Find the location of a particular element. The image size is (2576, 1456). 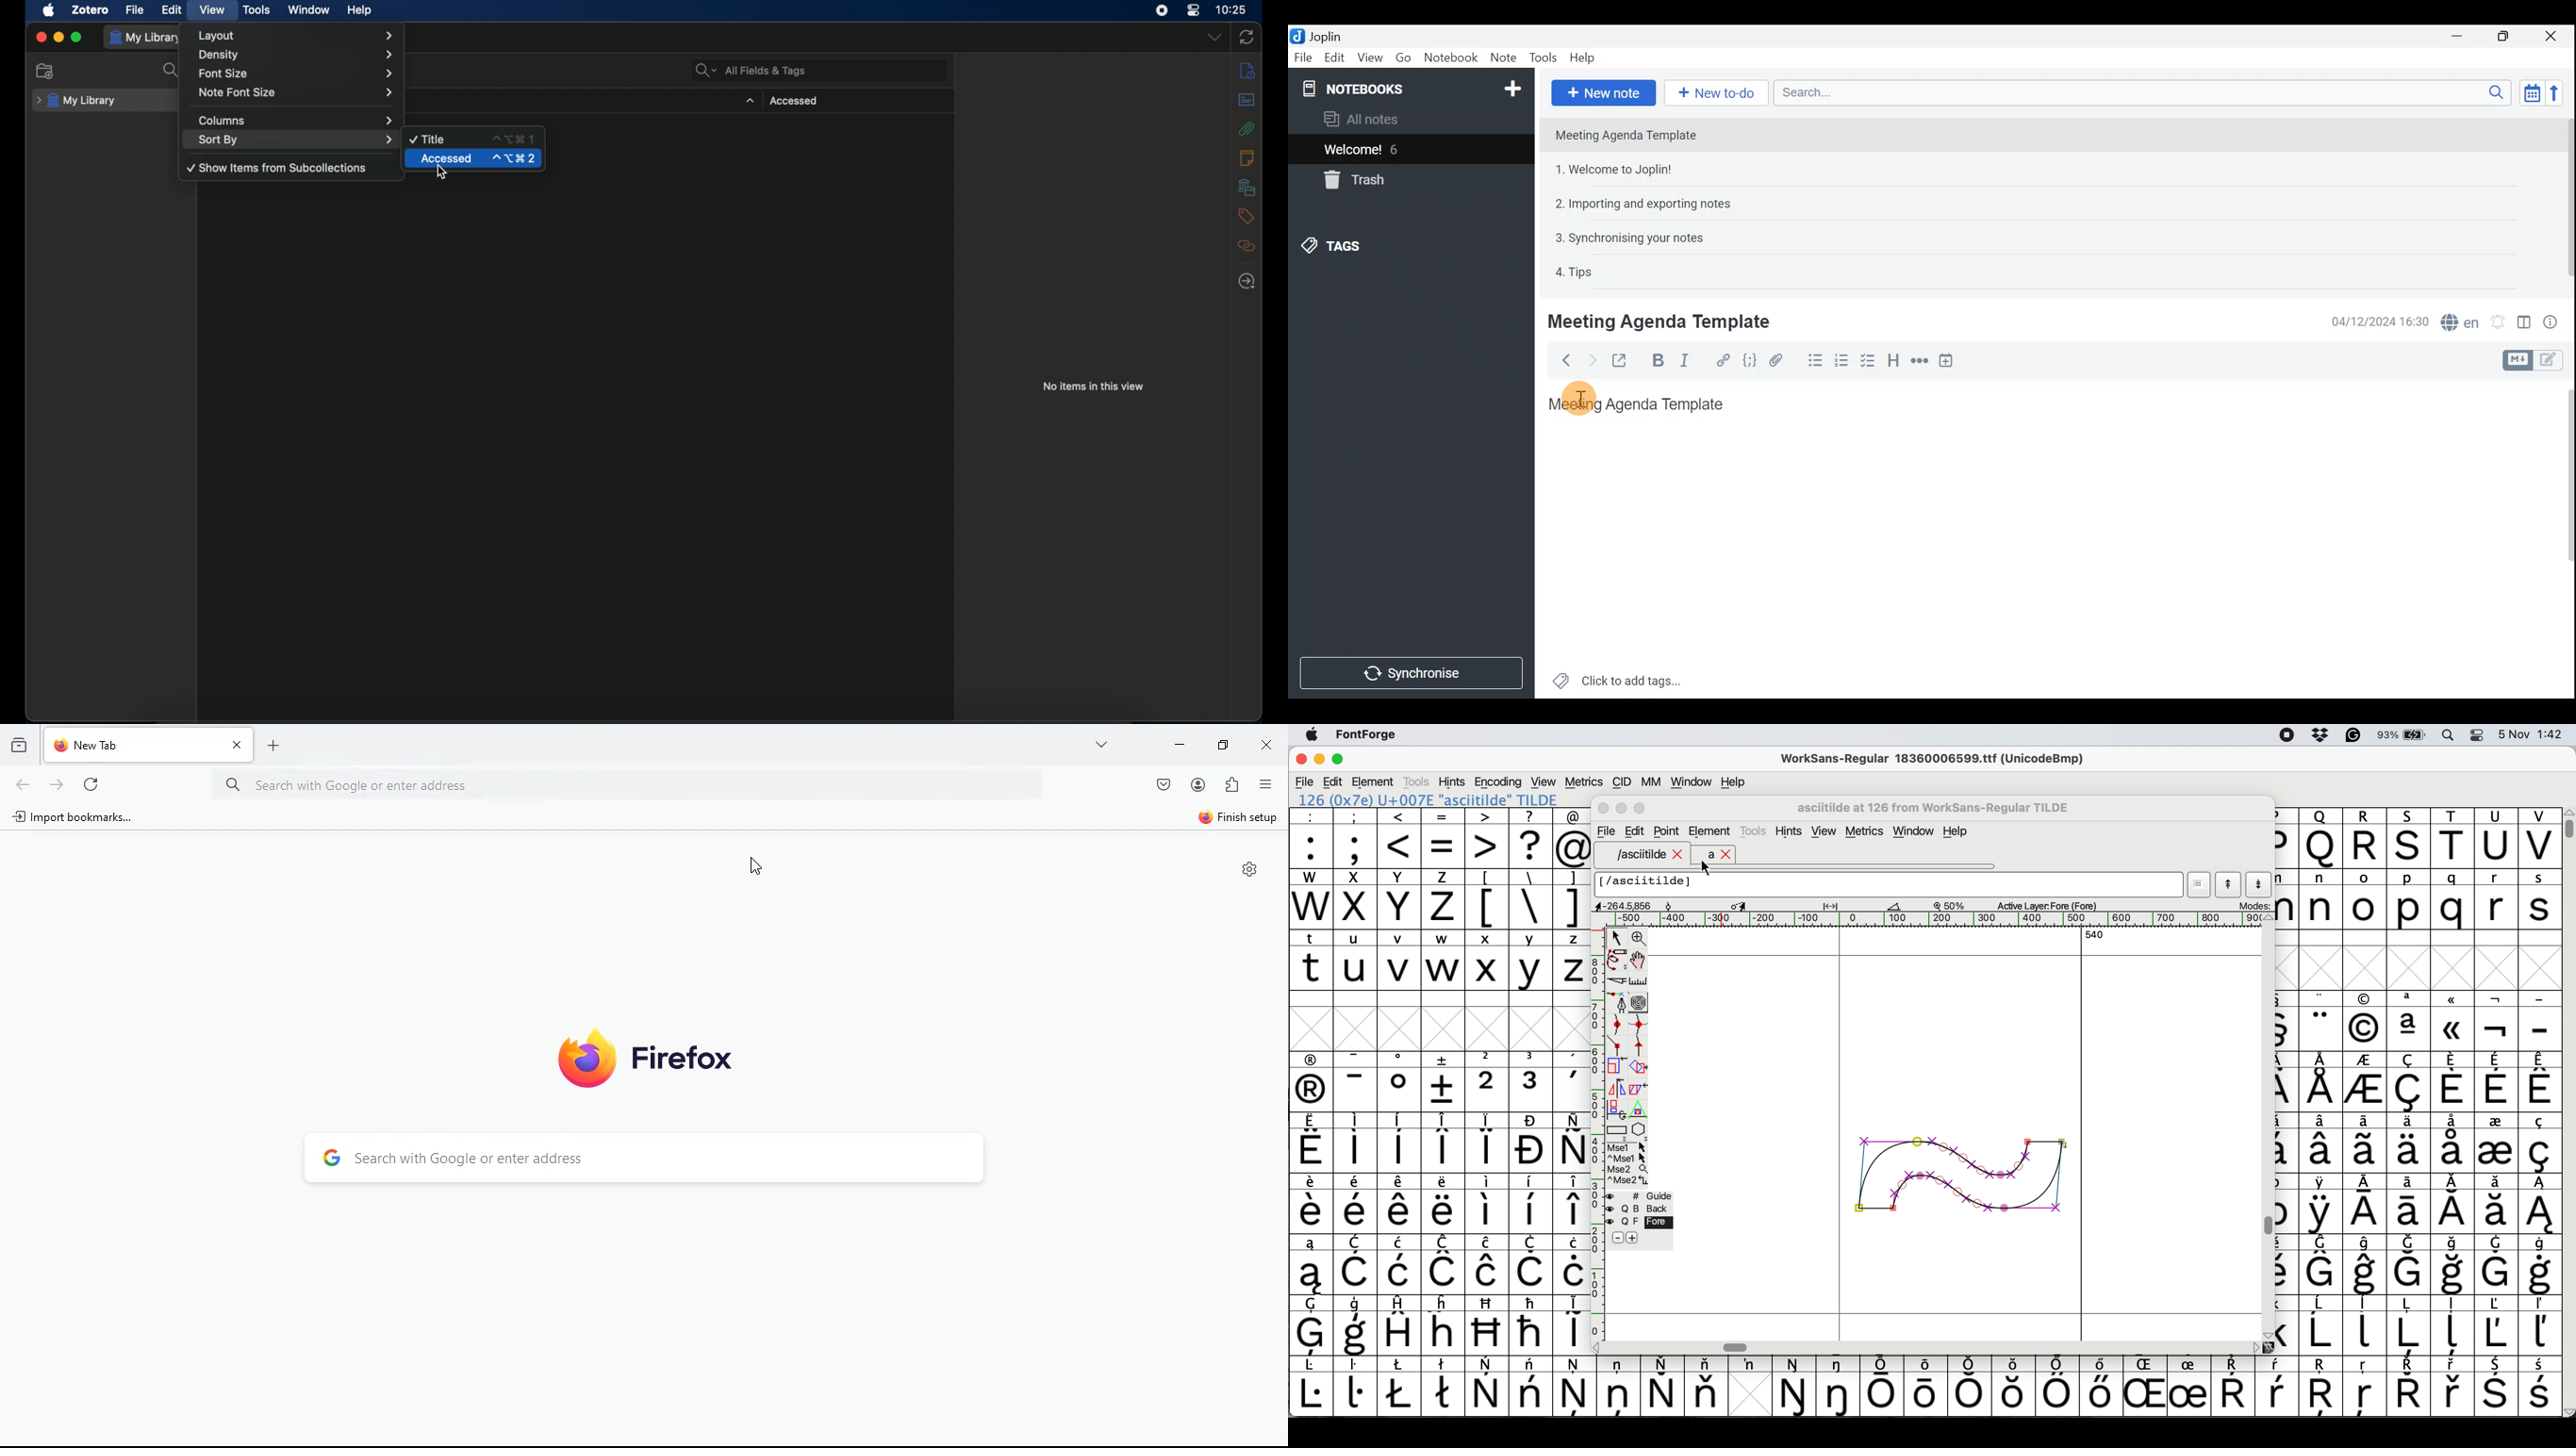

skew selection is located at coordinates (1641, 1090).